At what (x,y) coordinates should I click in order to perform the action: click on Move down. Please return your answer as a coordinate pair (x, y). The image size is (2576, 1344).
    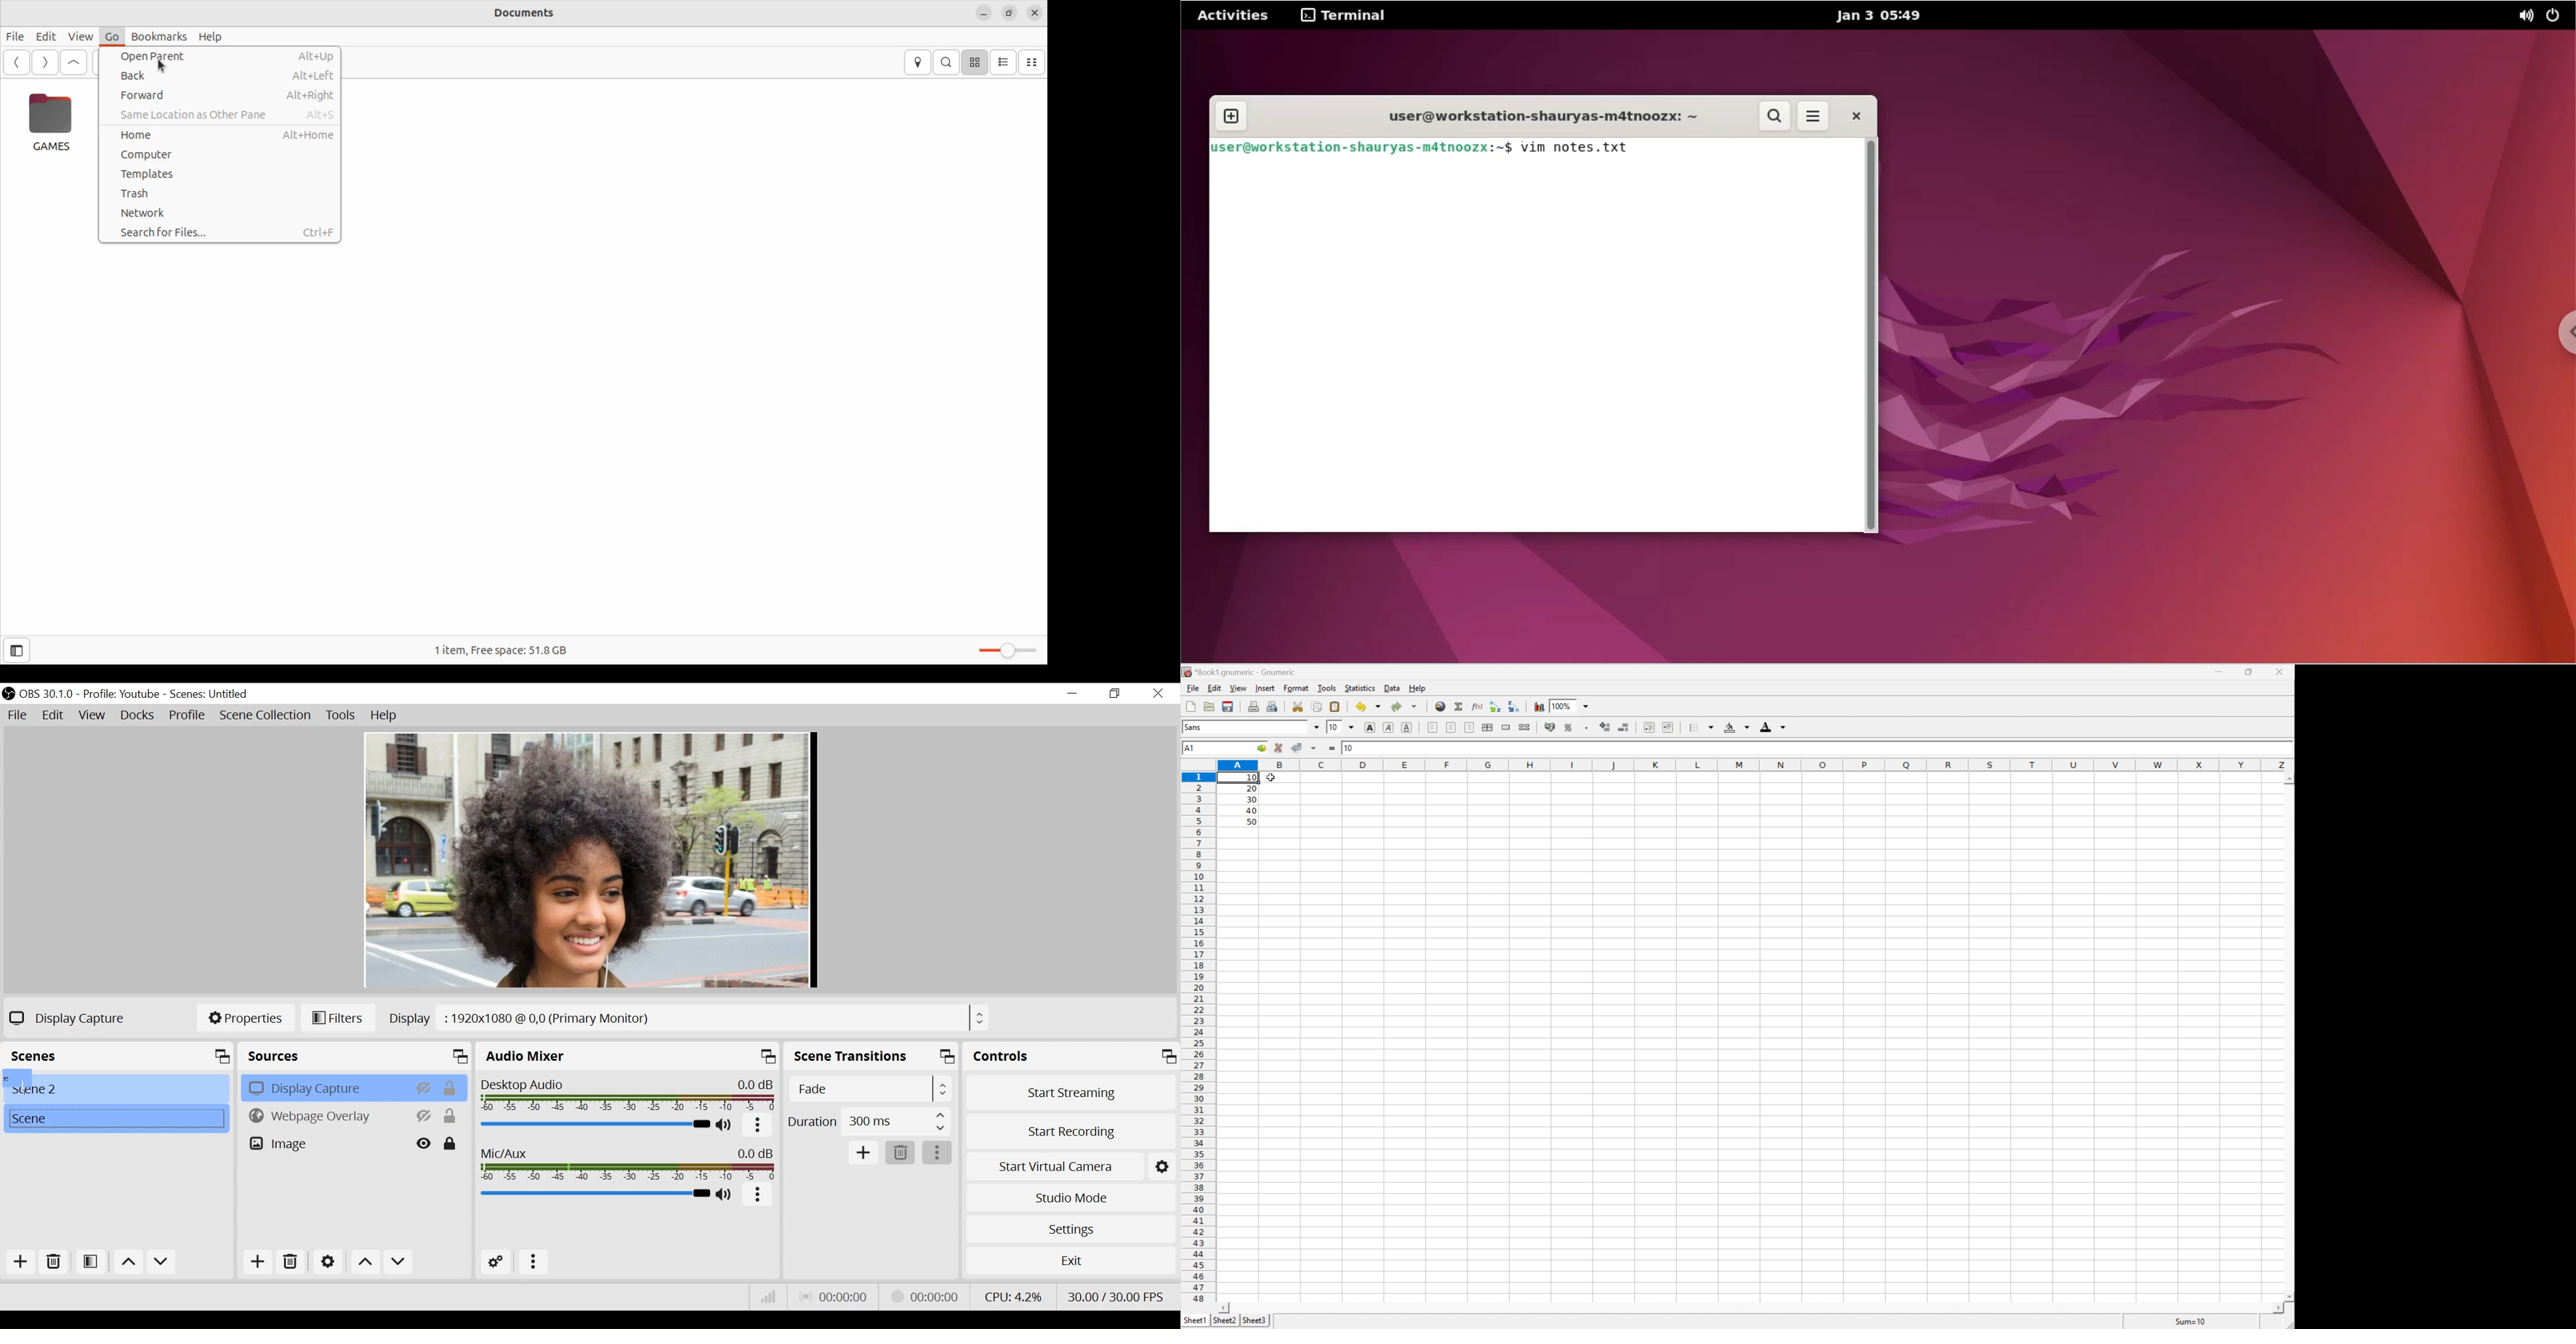
    Looking at the image, I should click on (397, 1262).